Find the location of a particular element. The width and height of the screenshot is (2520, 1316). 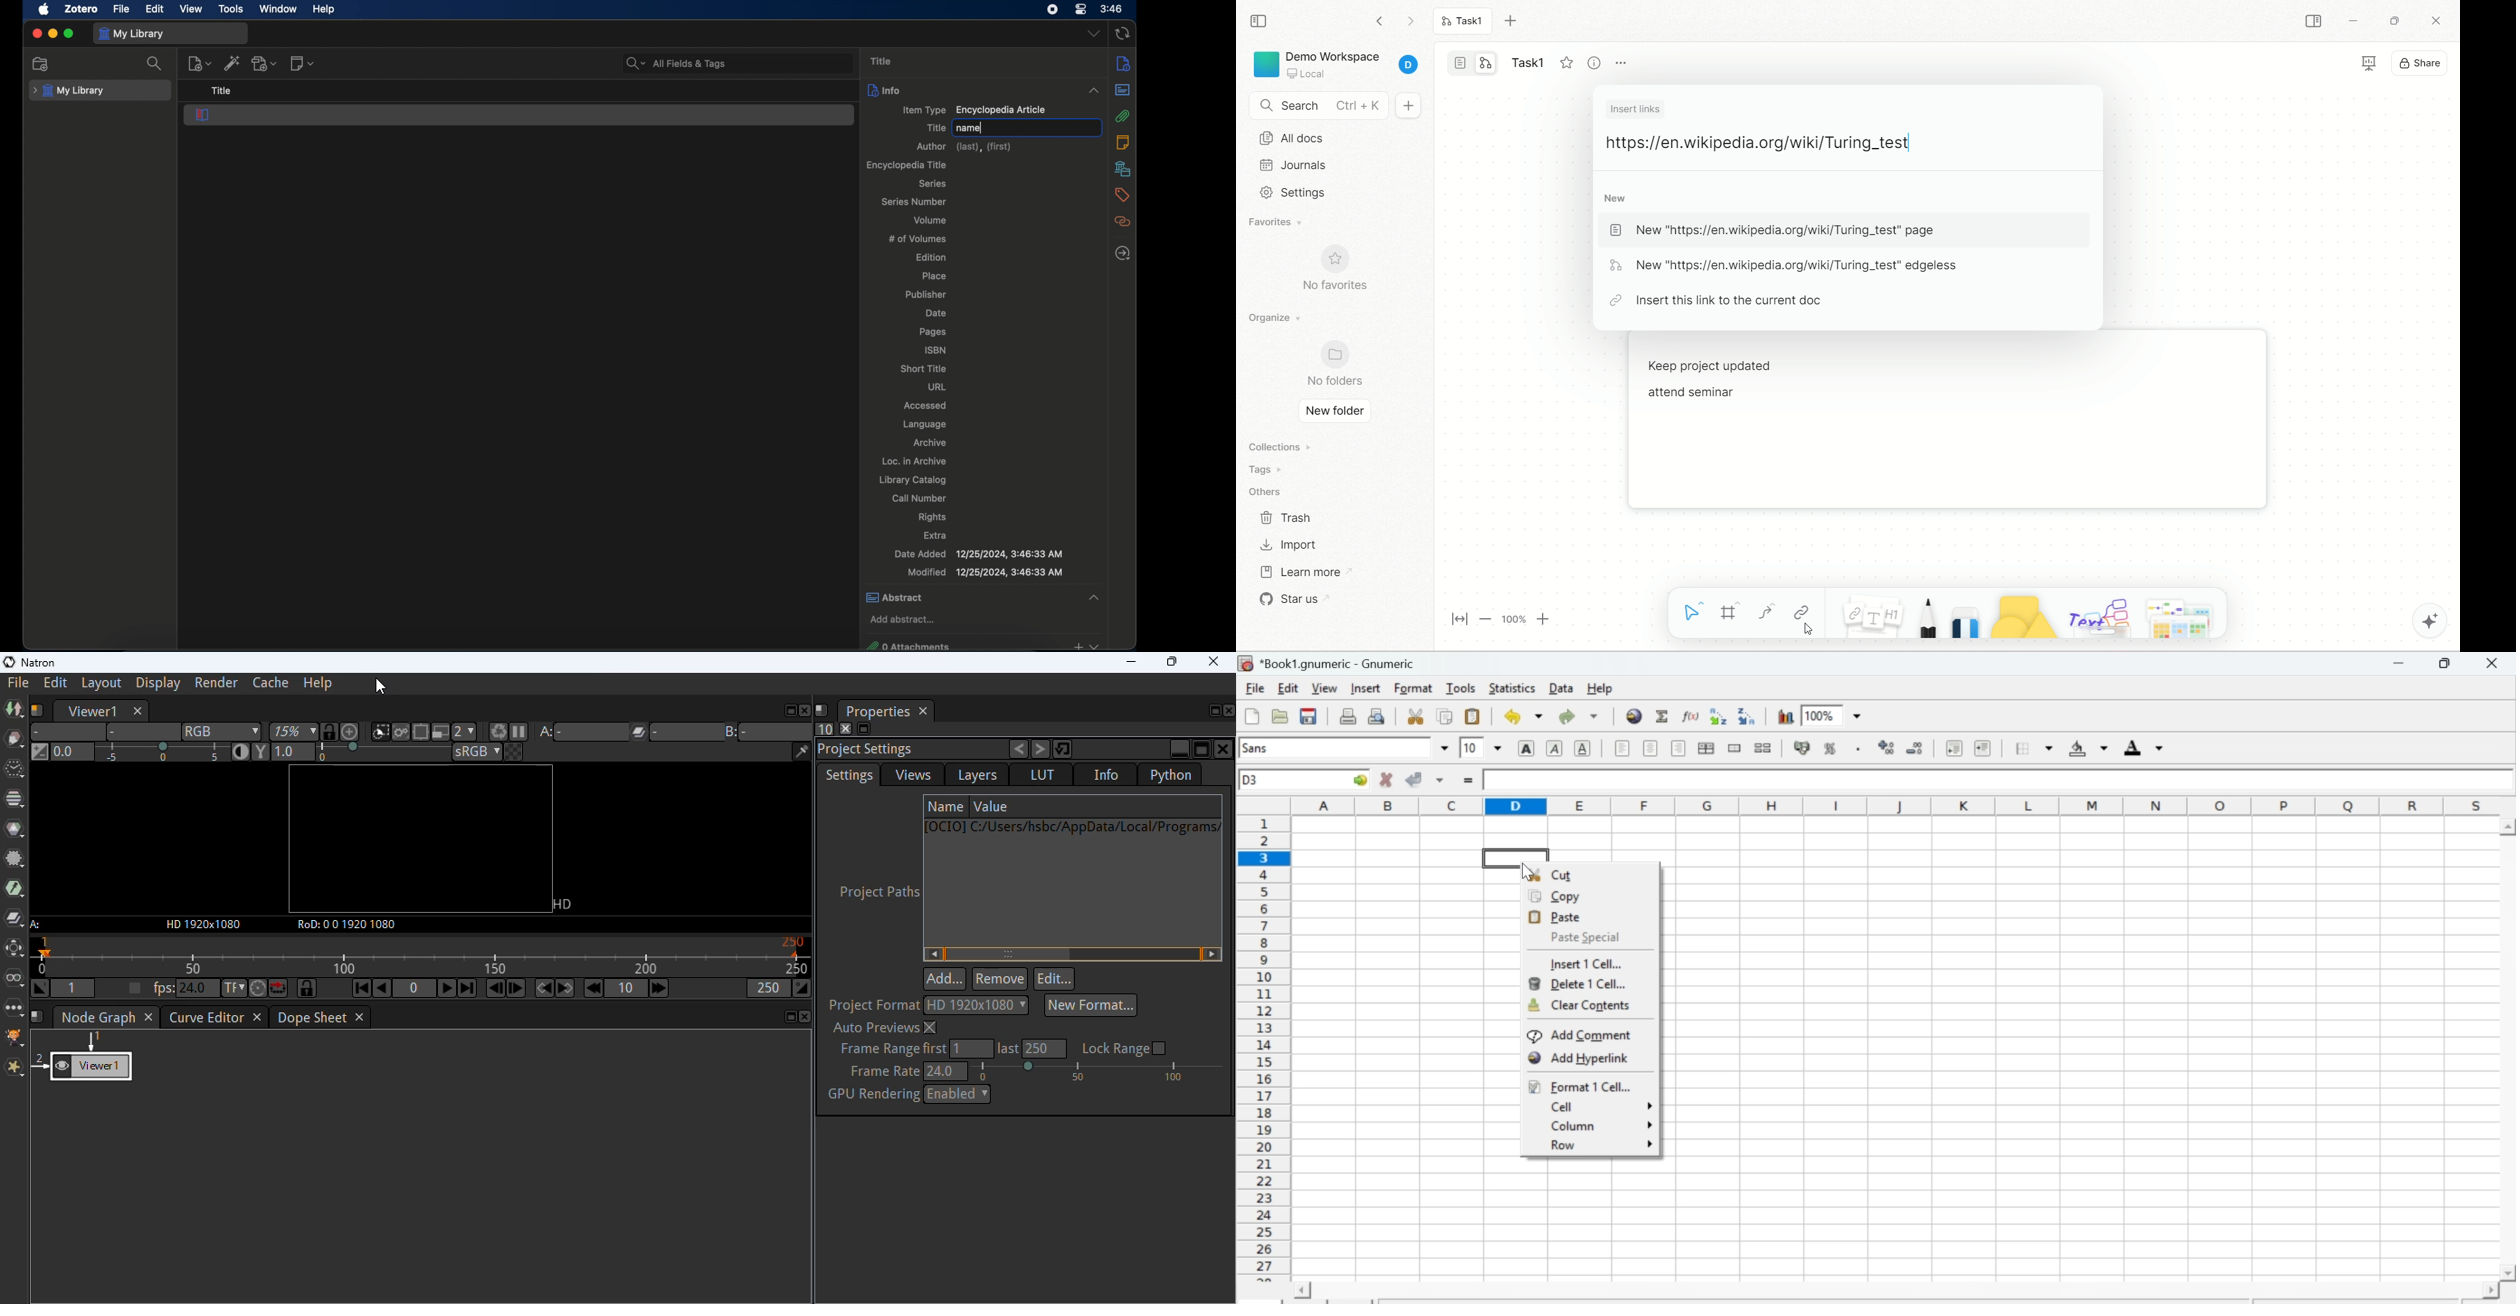

add abstract is located at coordinates (903, 620).